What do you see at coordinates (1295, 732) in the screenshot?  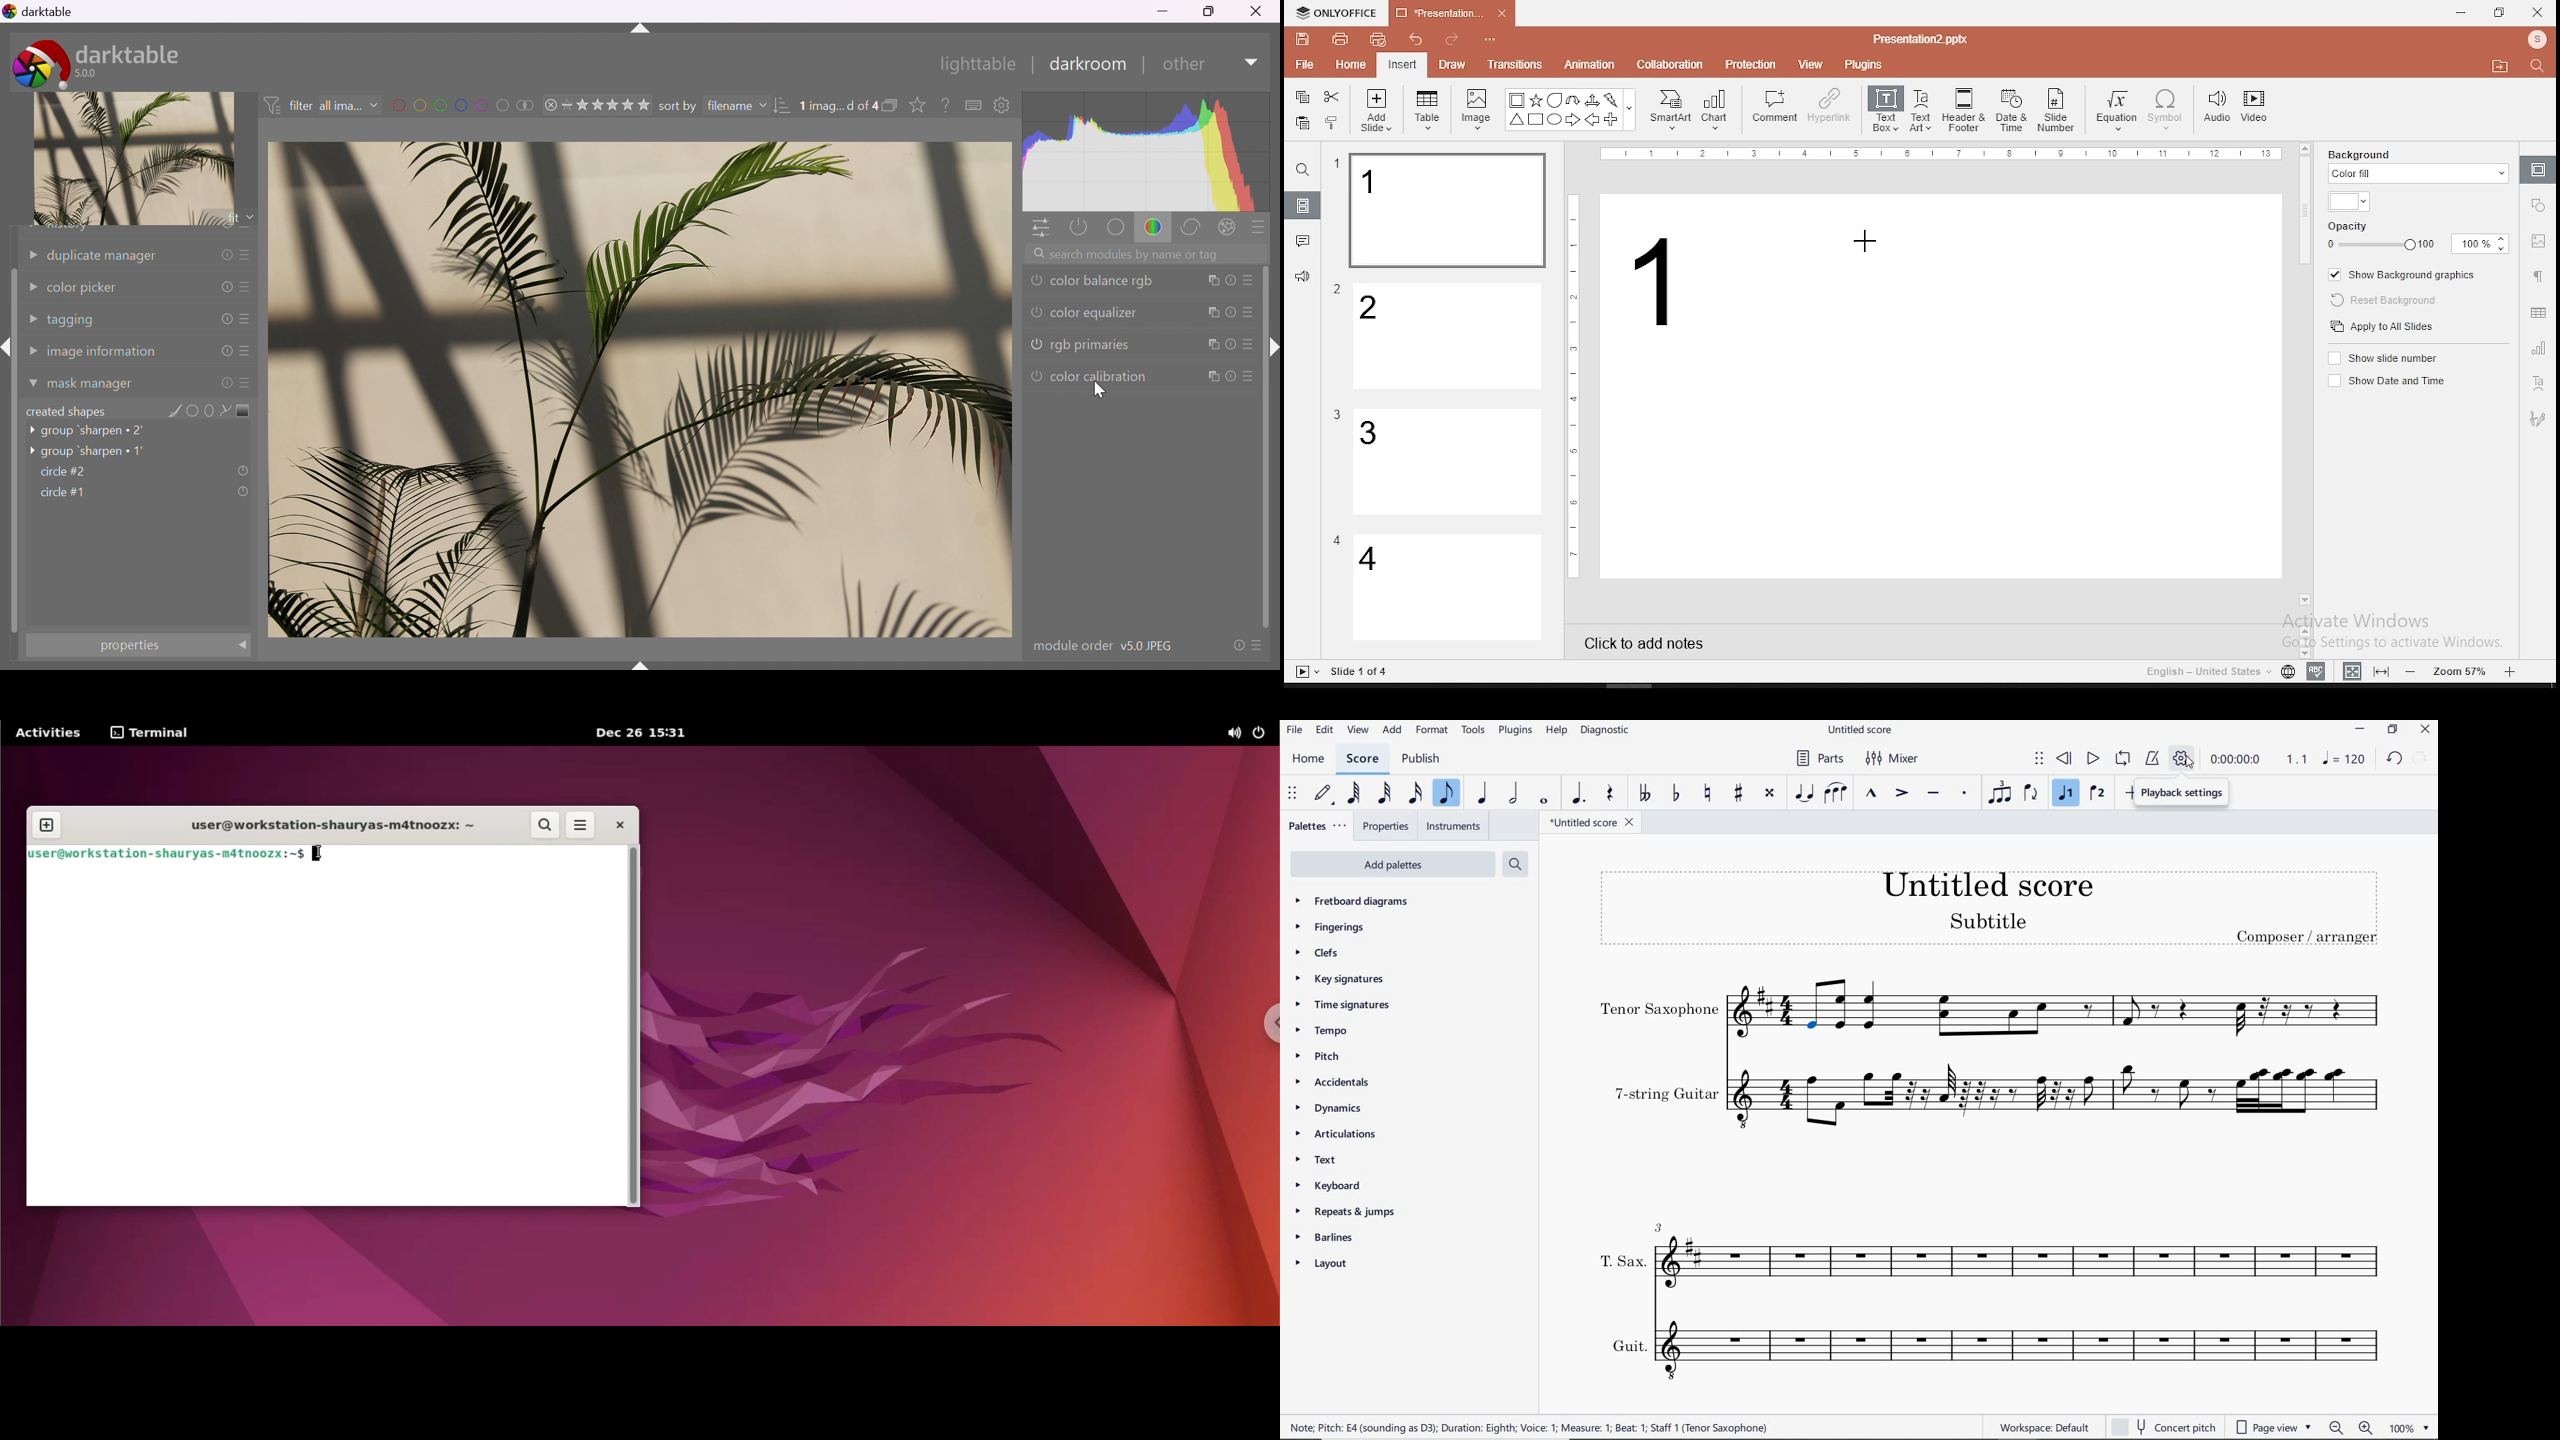 I see `FILE` at bounding box center [1295, 732].